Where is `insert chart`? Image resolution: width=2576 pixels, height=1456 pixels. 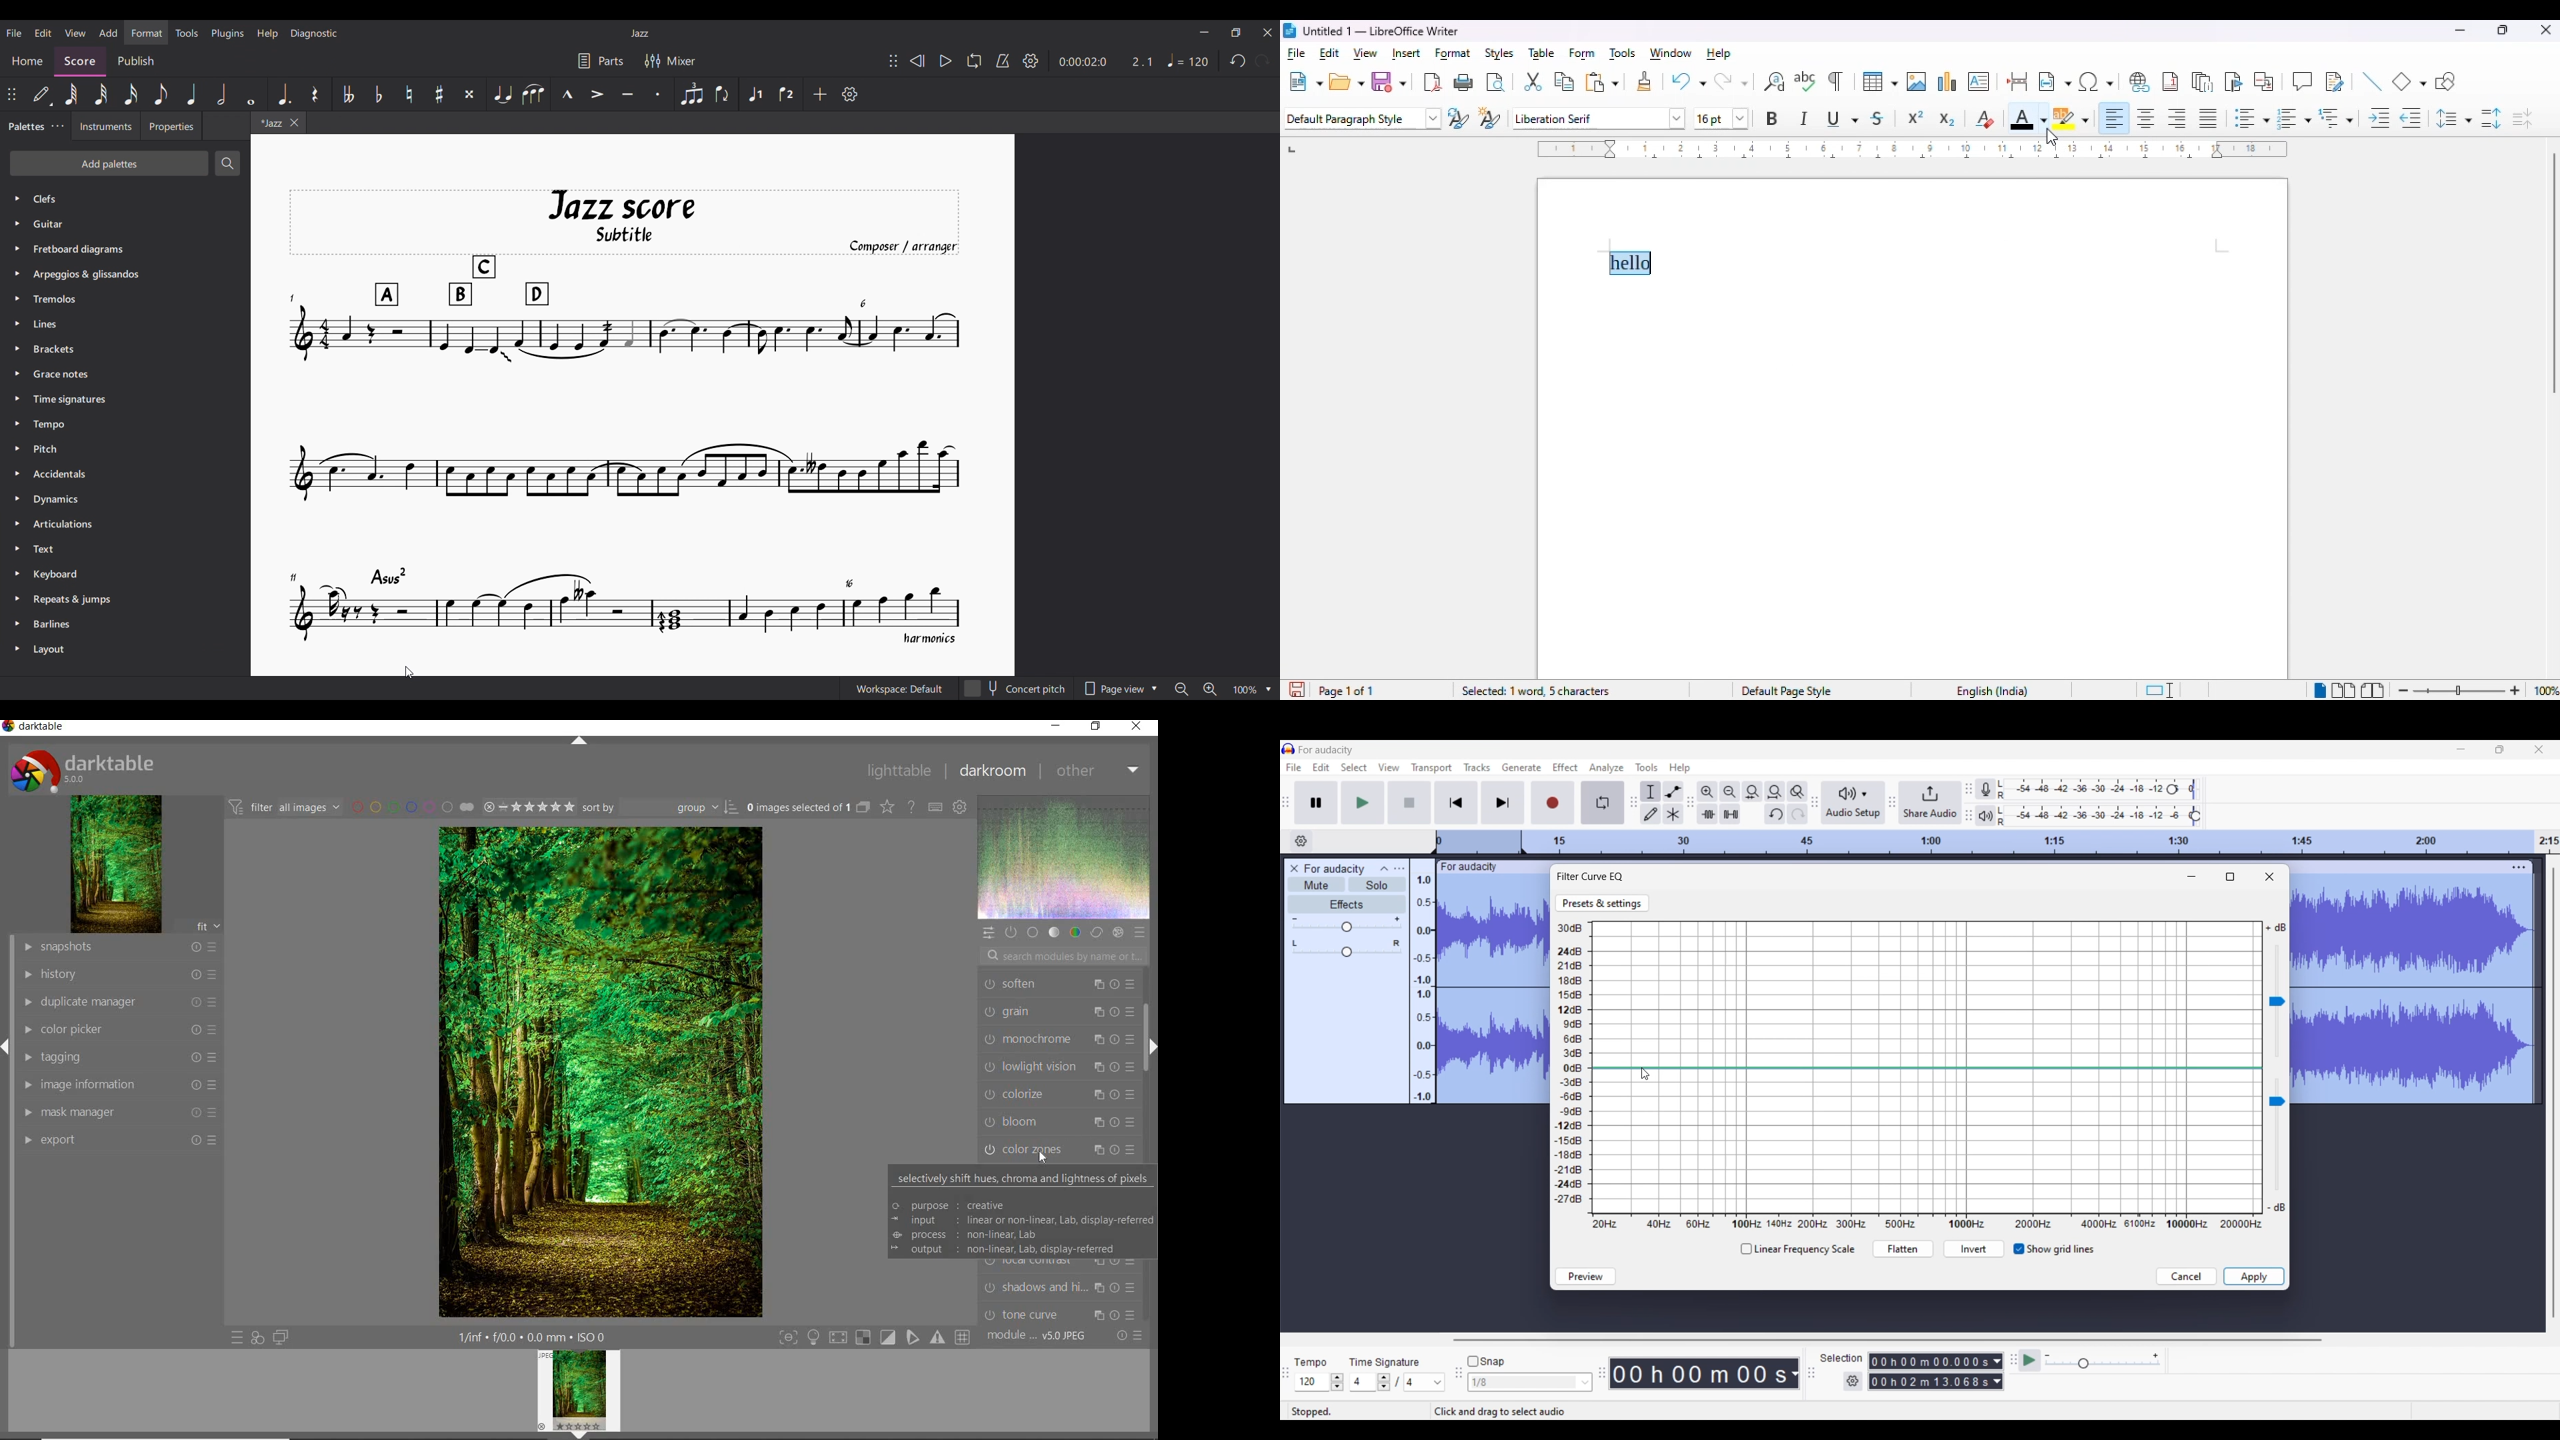
insert chart is located at coordinates (1948, 81).